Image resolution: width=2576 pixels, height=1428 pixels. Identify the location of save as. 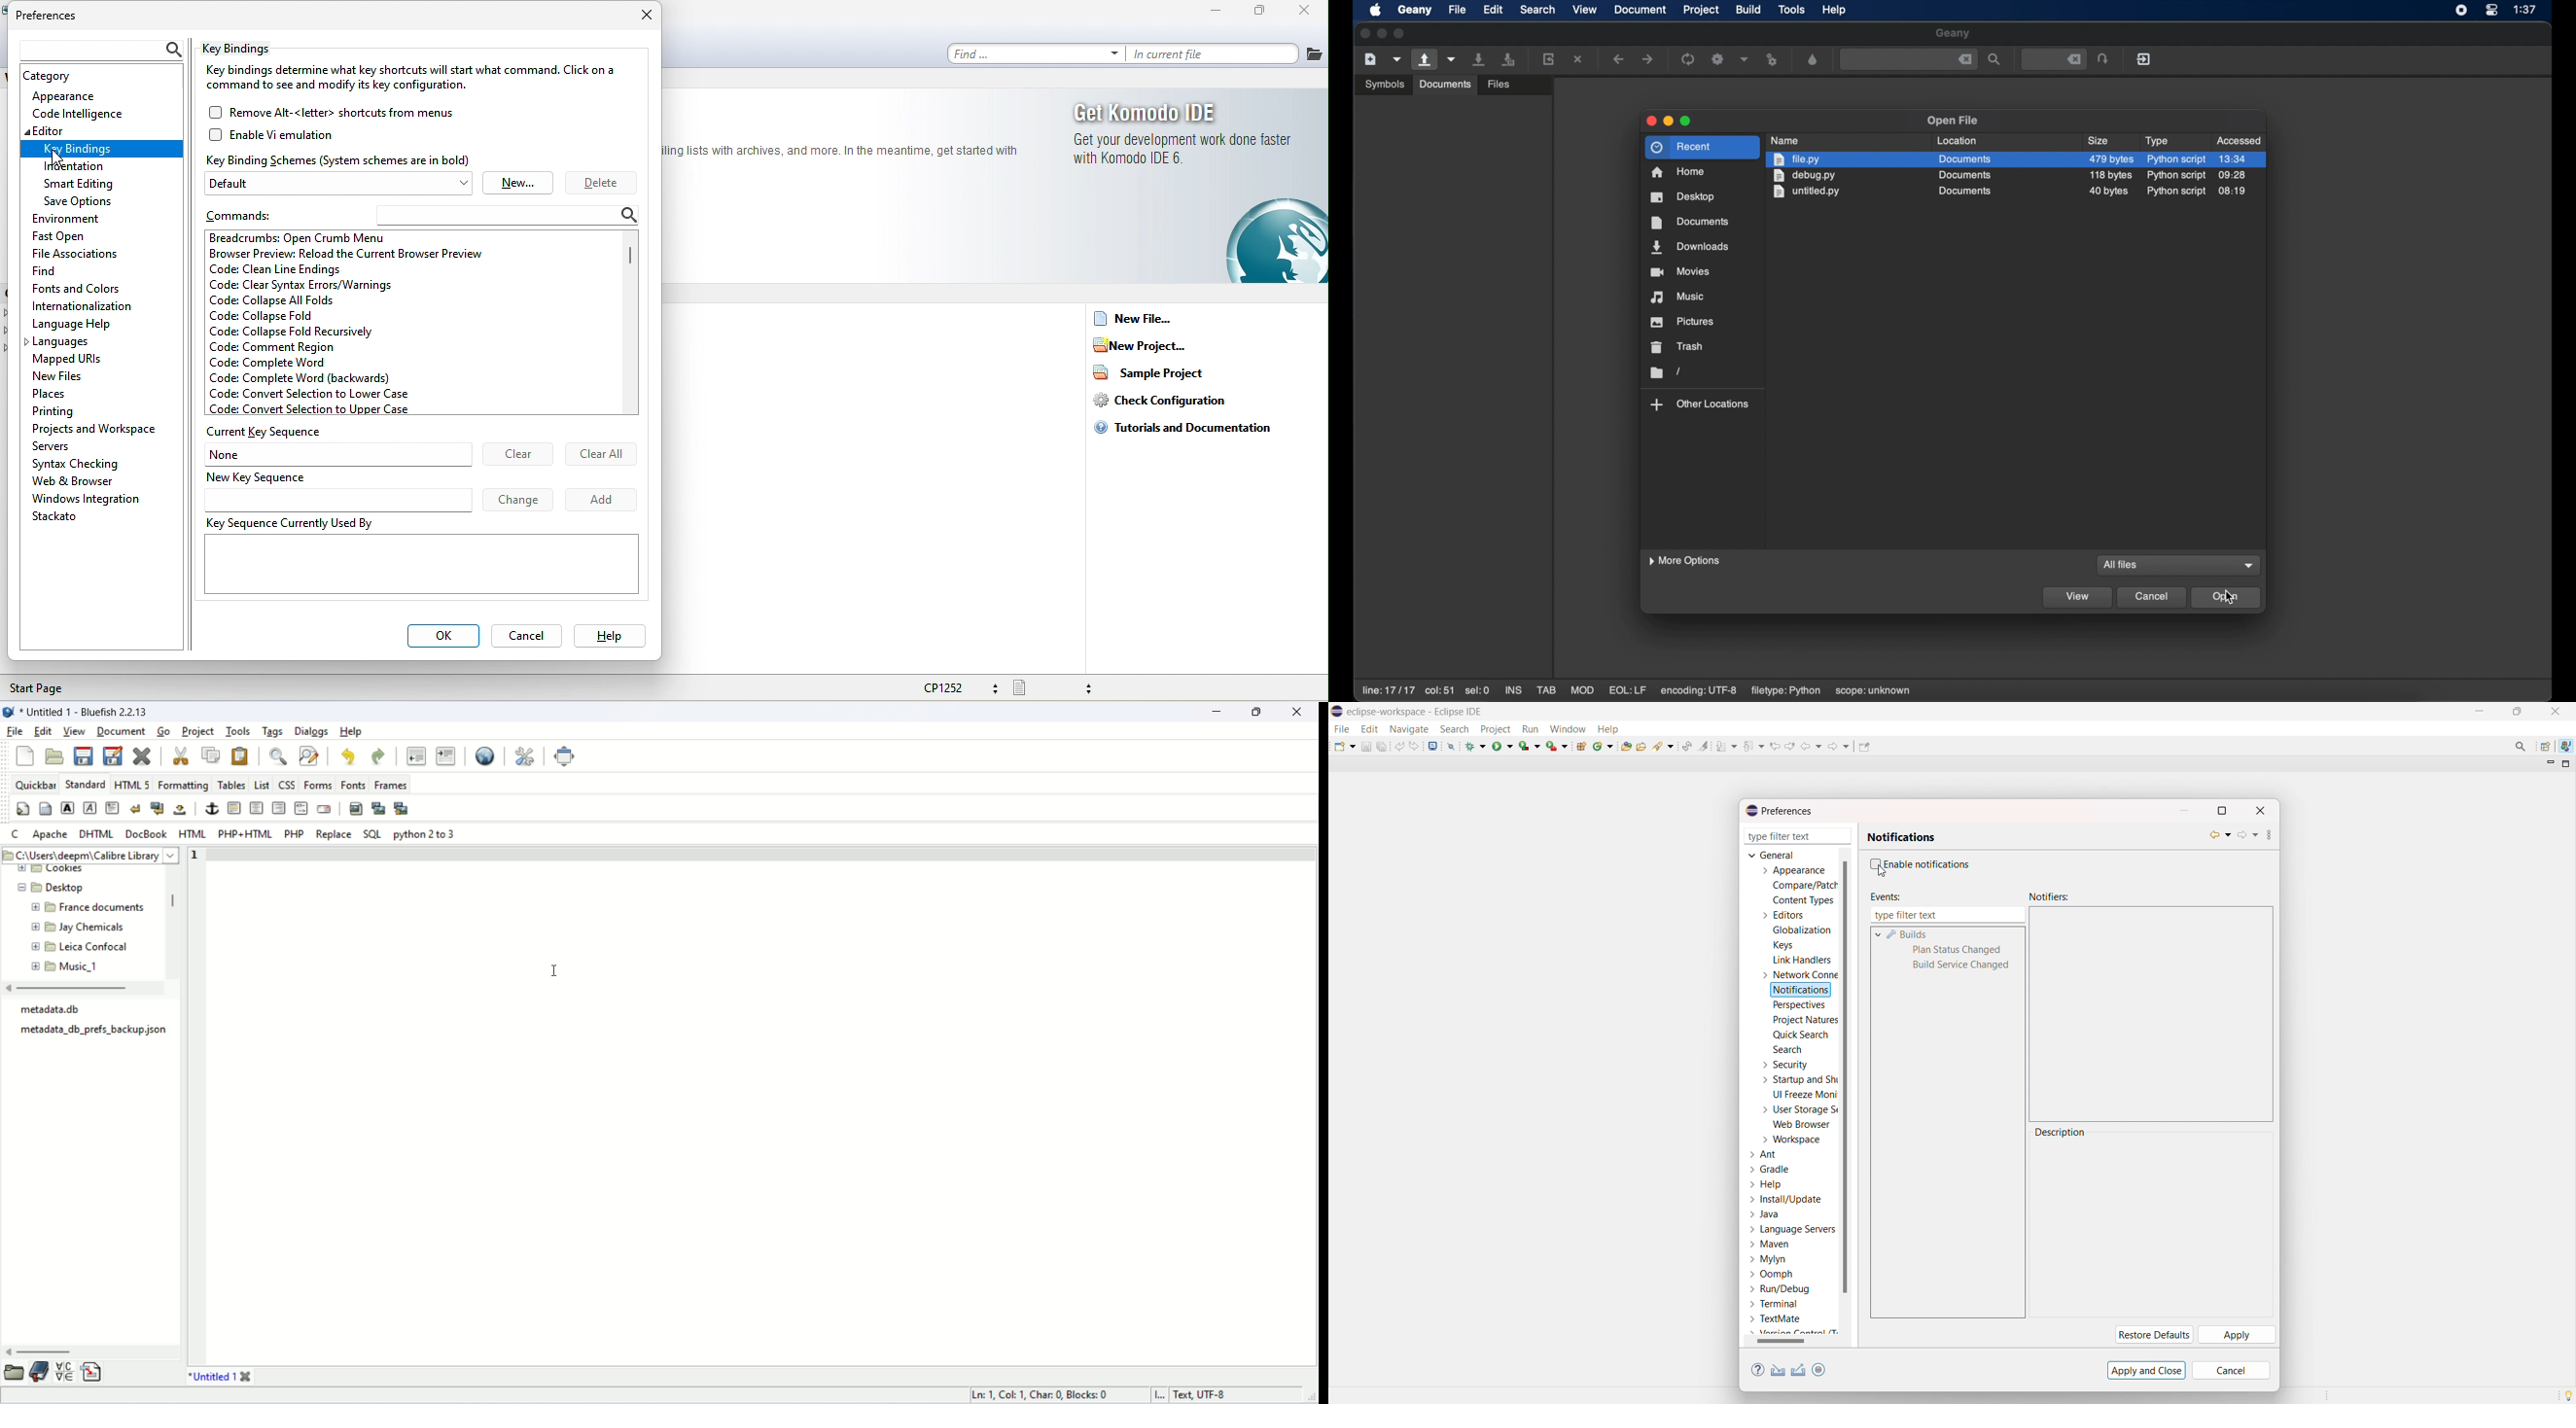
(113, 756).